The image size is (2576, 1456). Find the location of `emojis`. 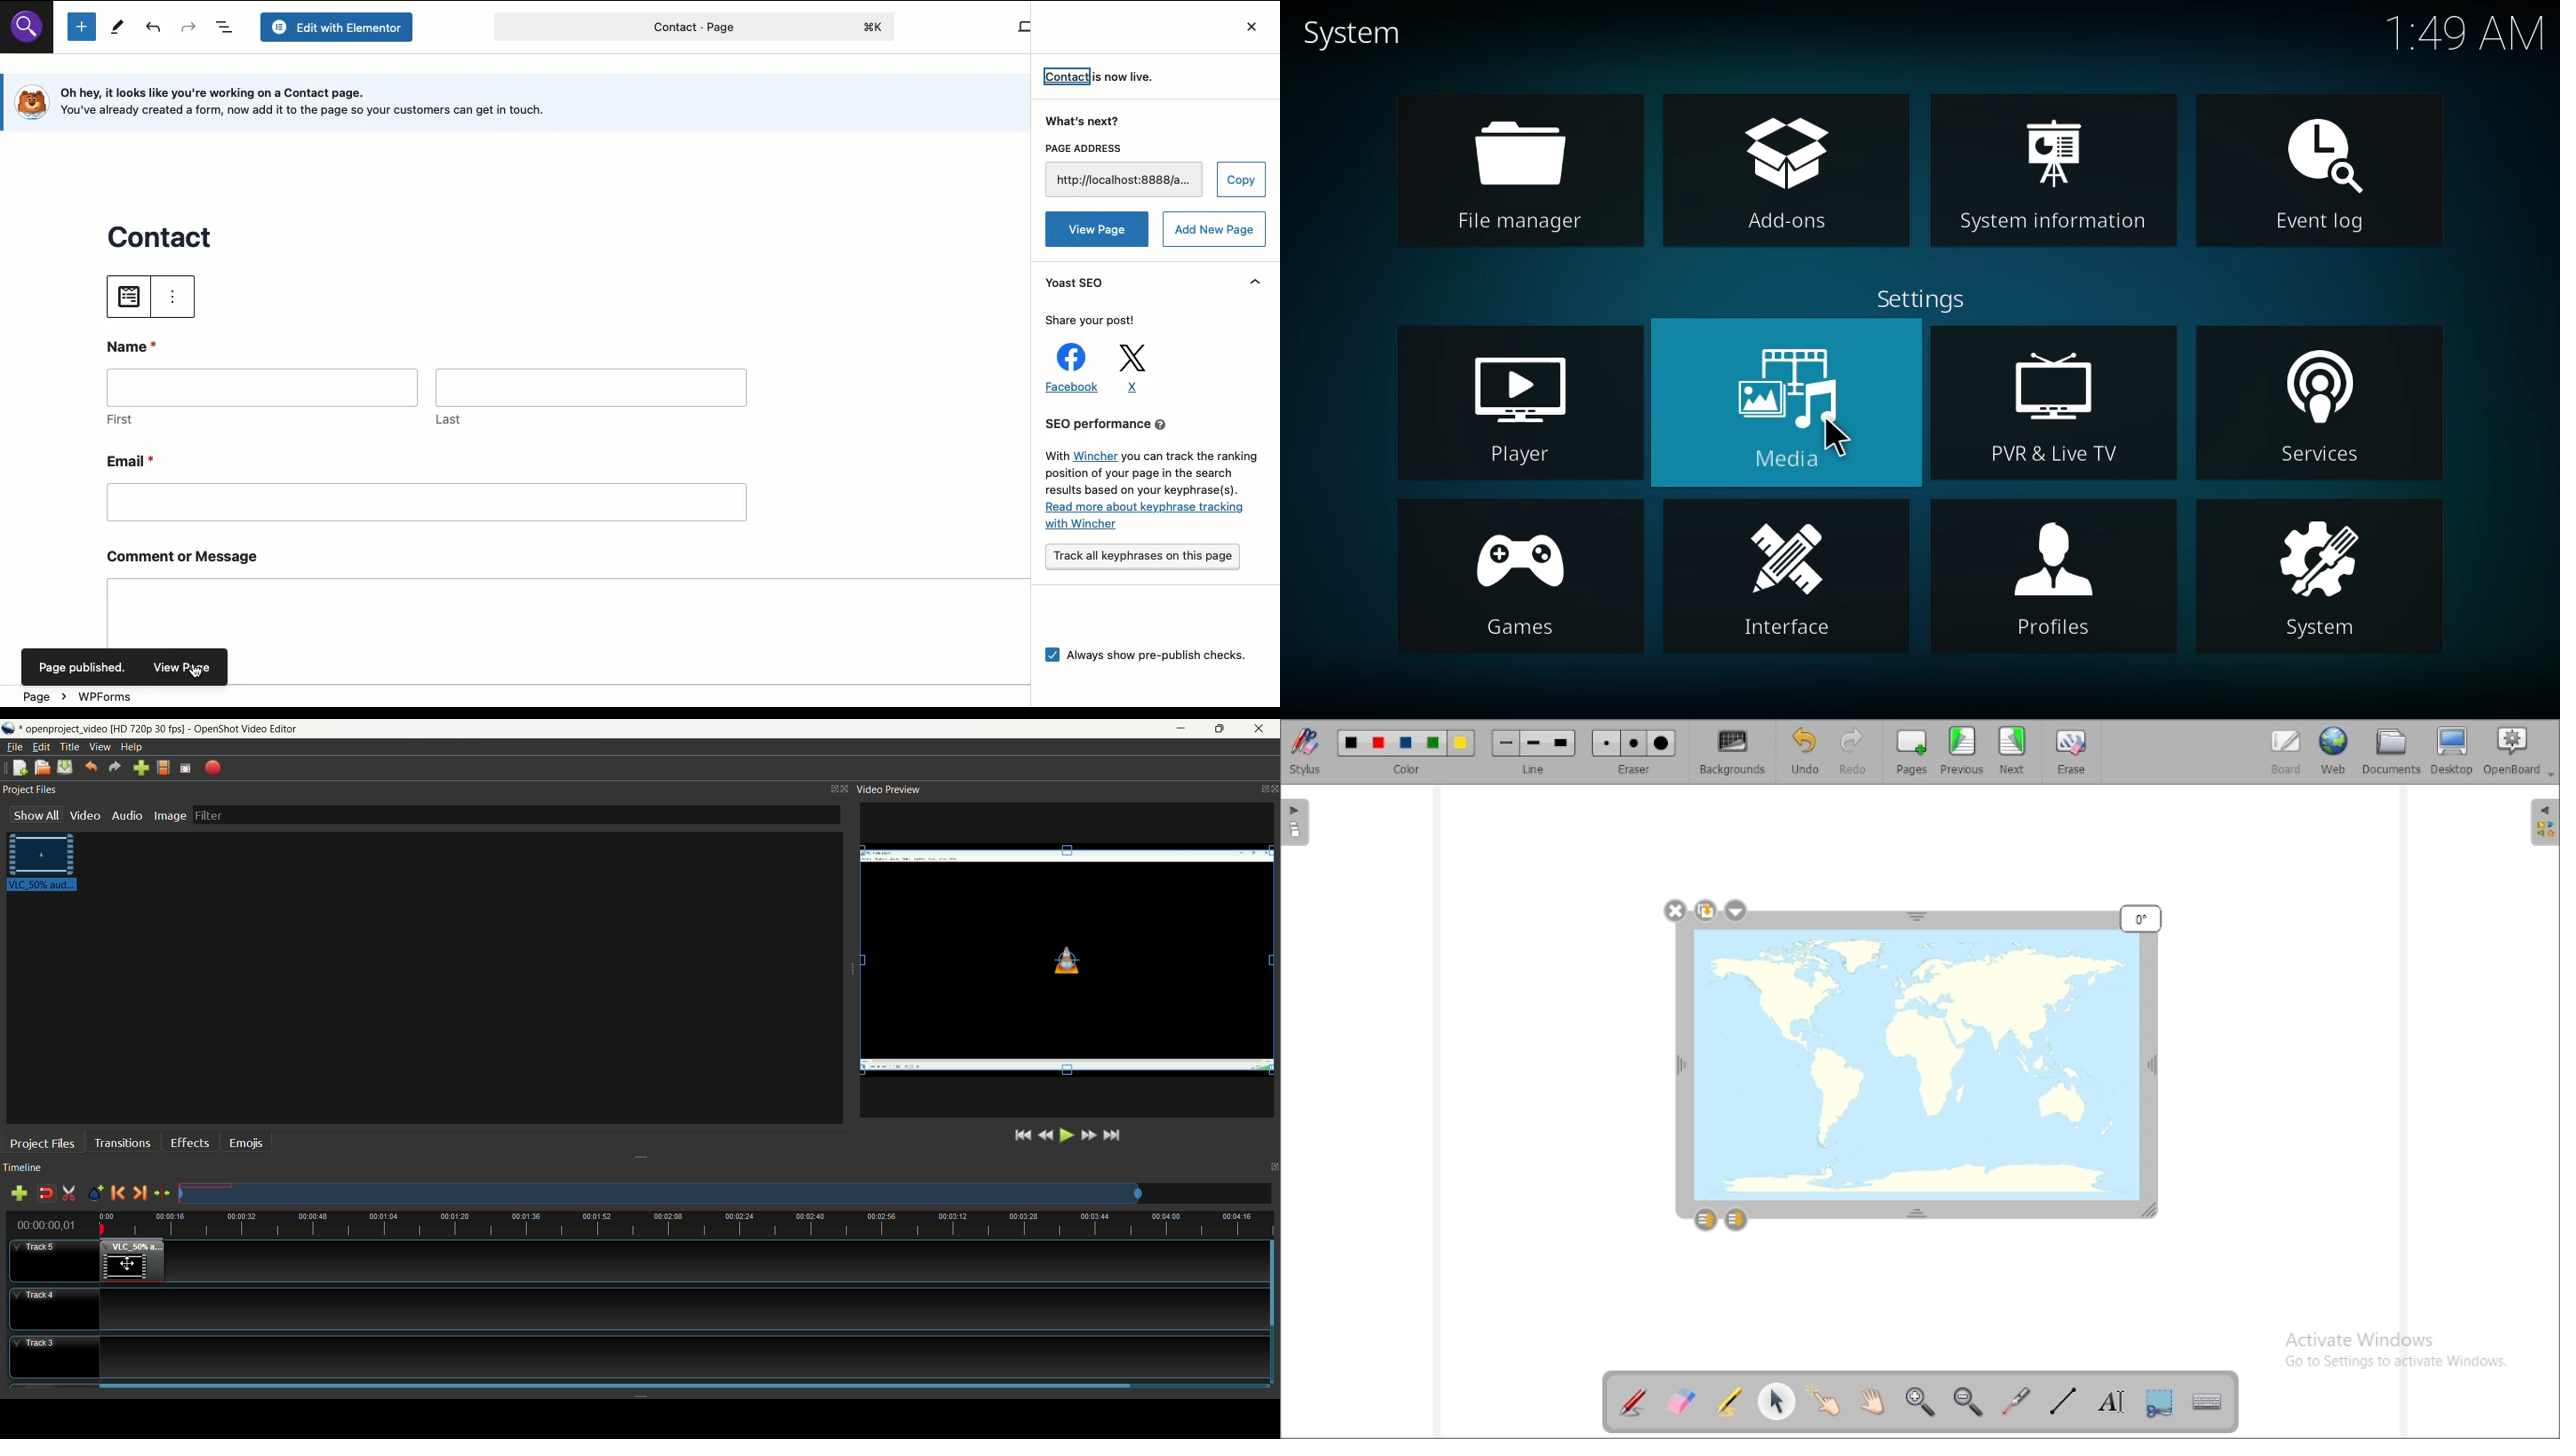

emojis is located at coordinates (247, 1141).